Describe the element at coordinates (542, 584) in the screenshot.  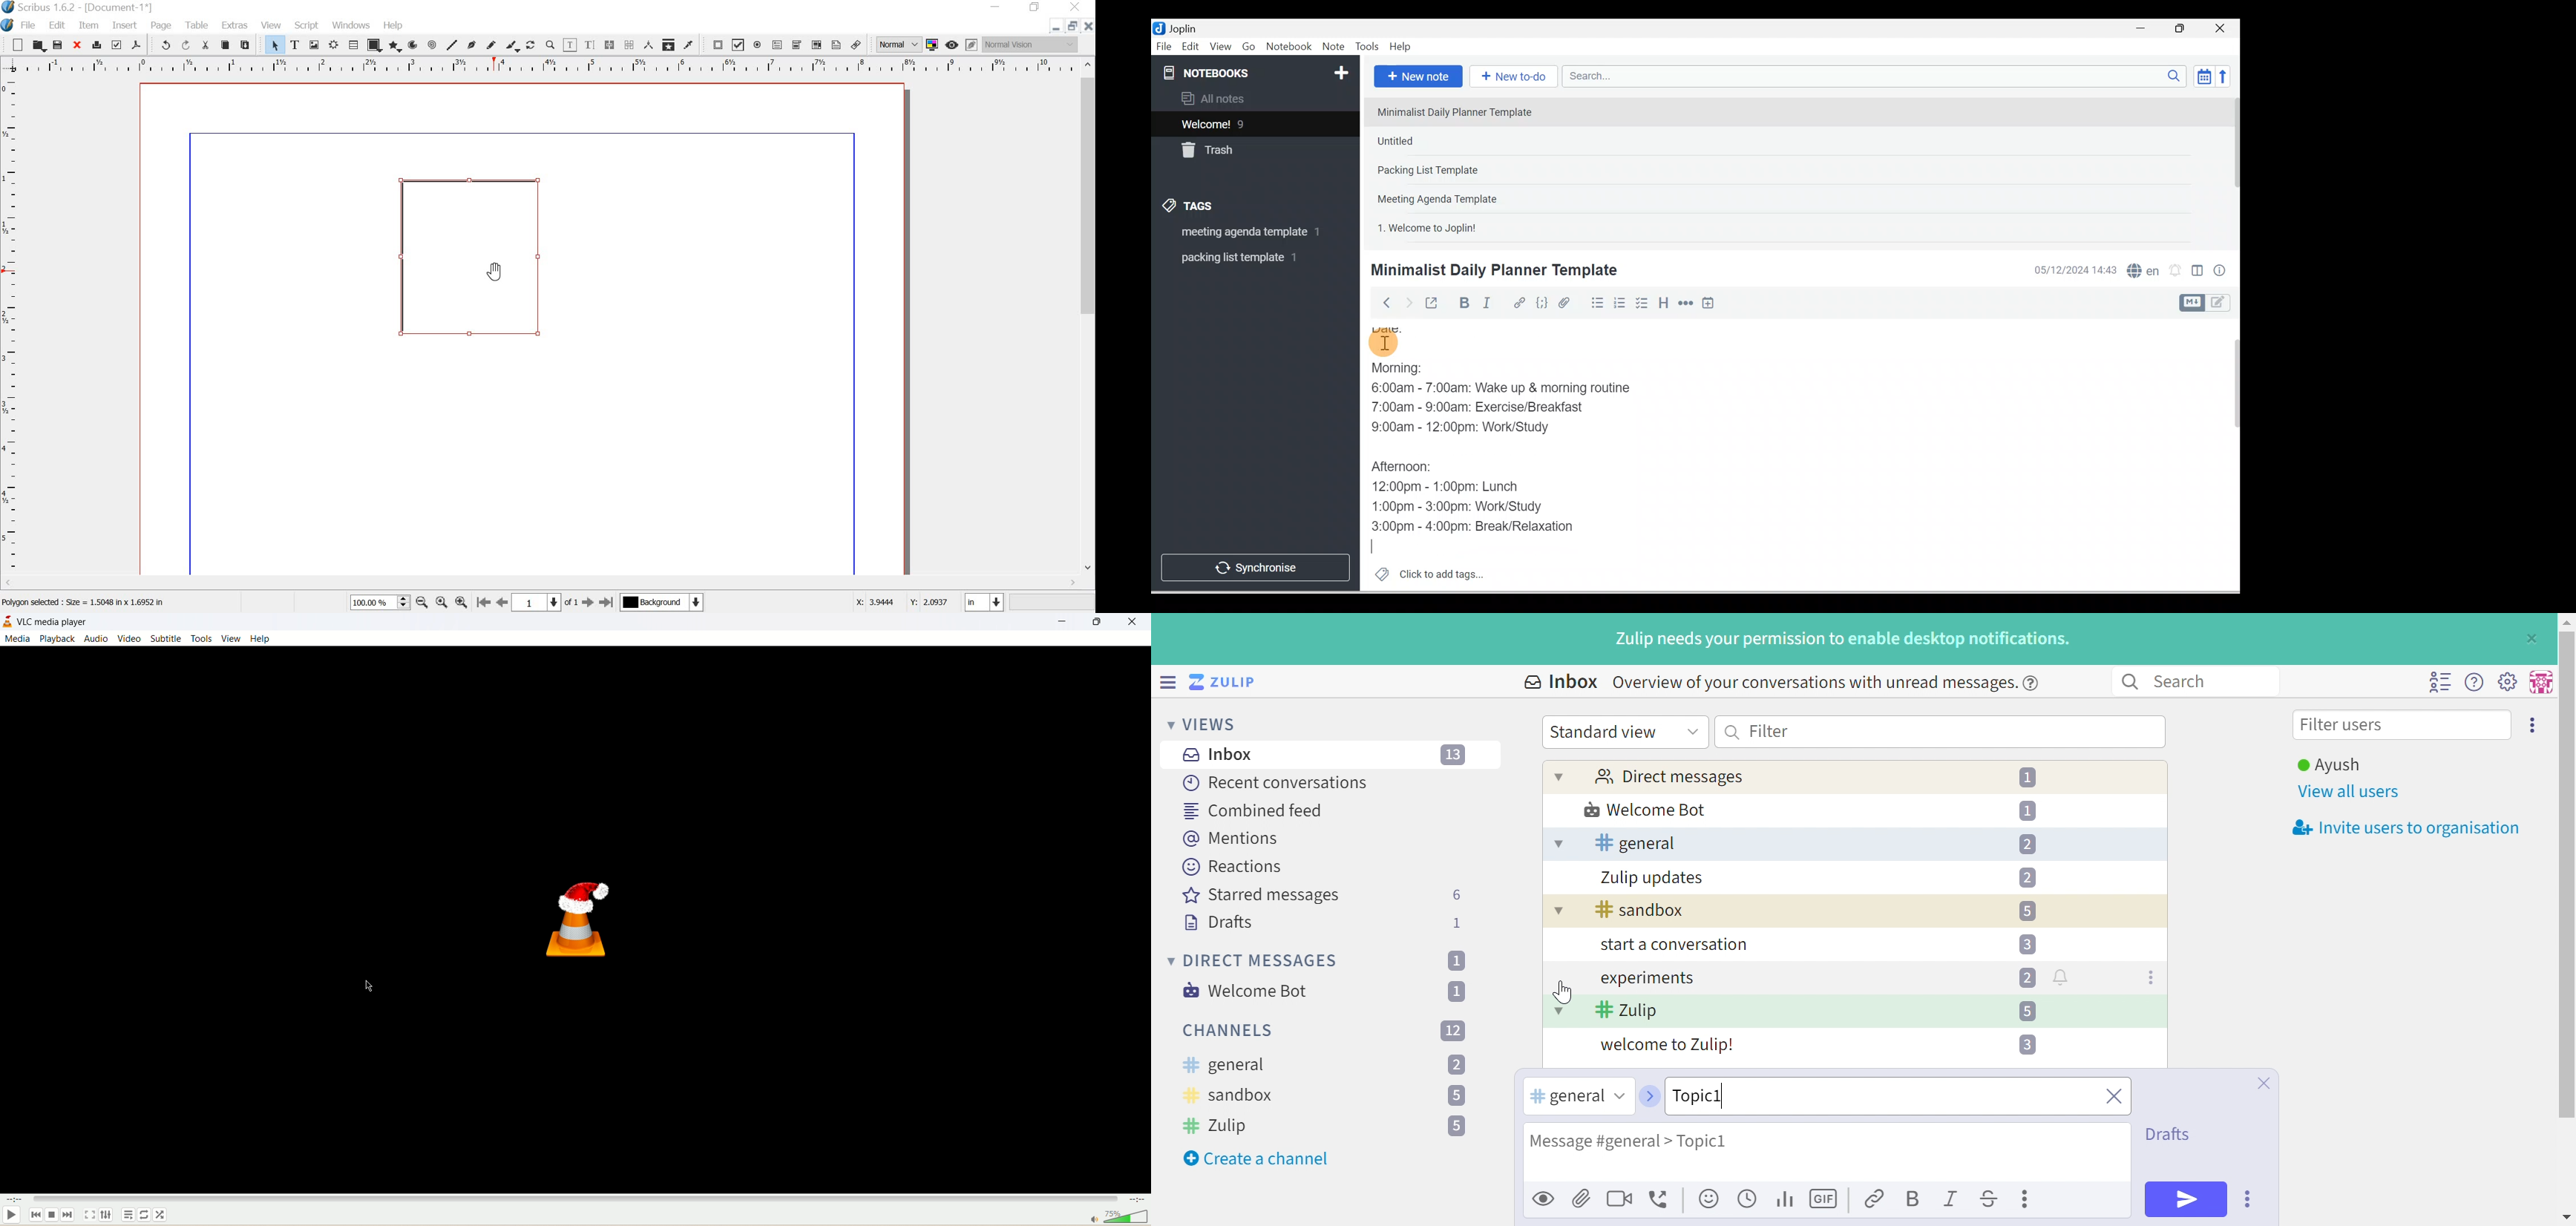
I see `scrollbar` at that location.